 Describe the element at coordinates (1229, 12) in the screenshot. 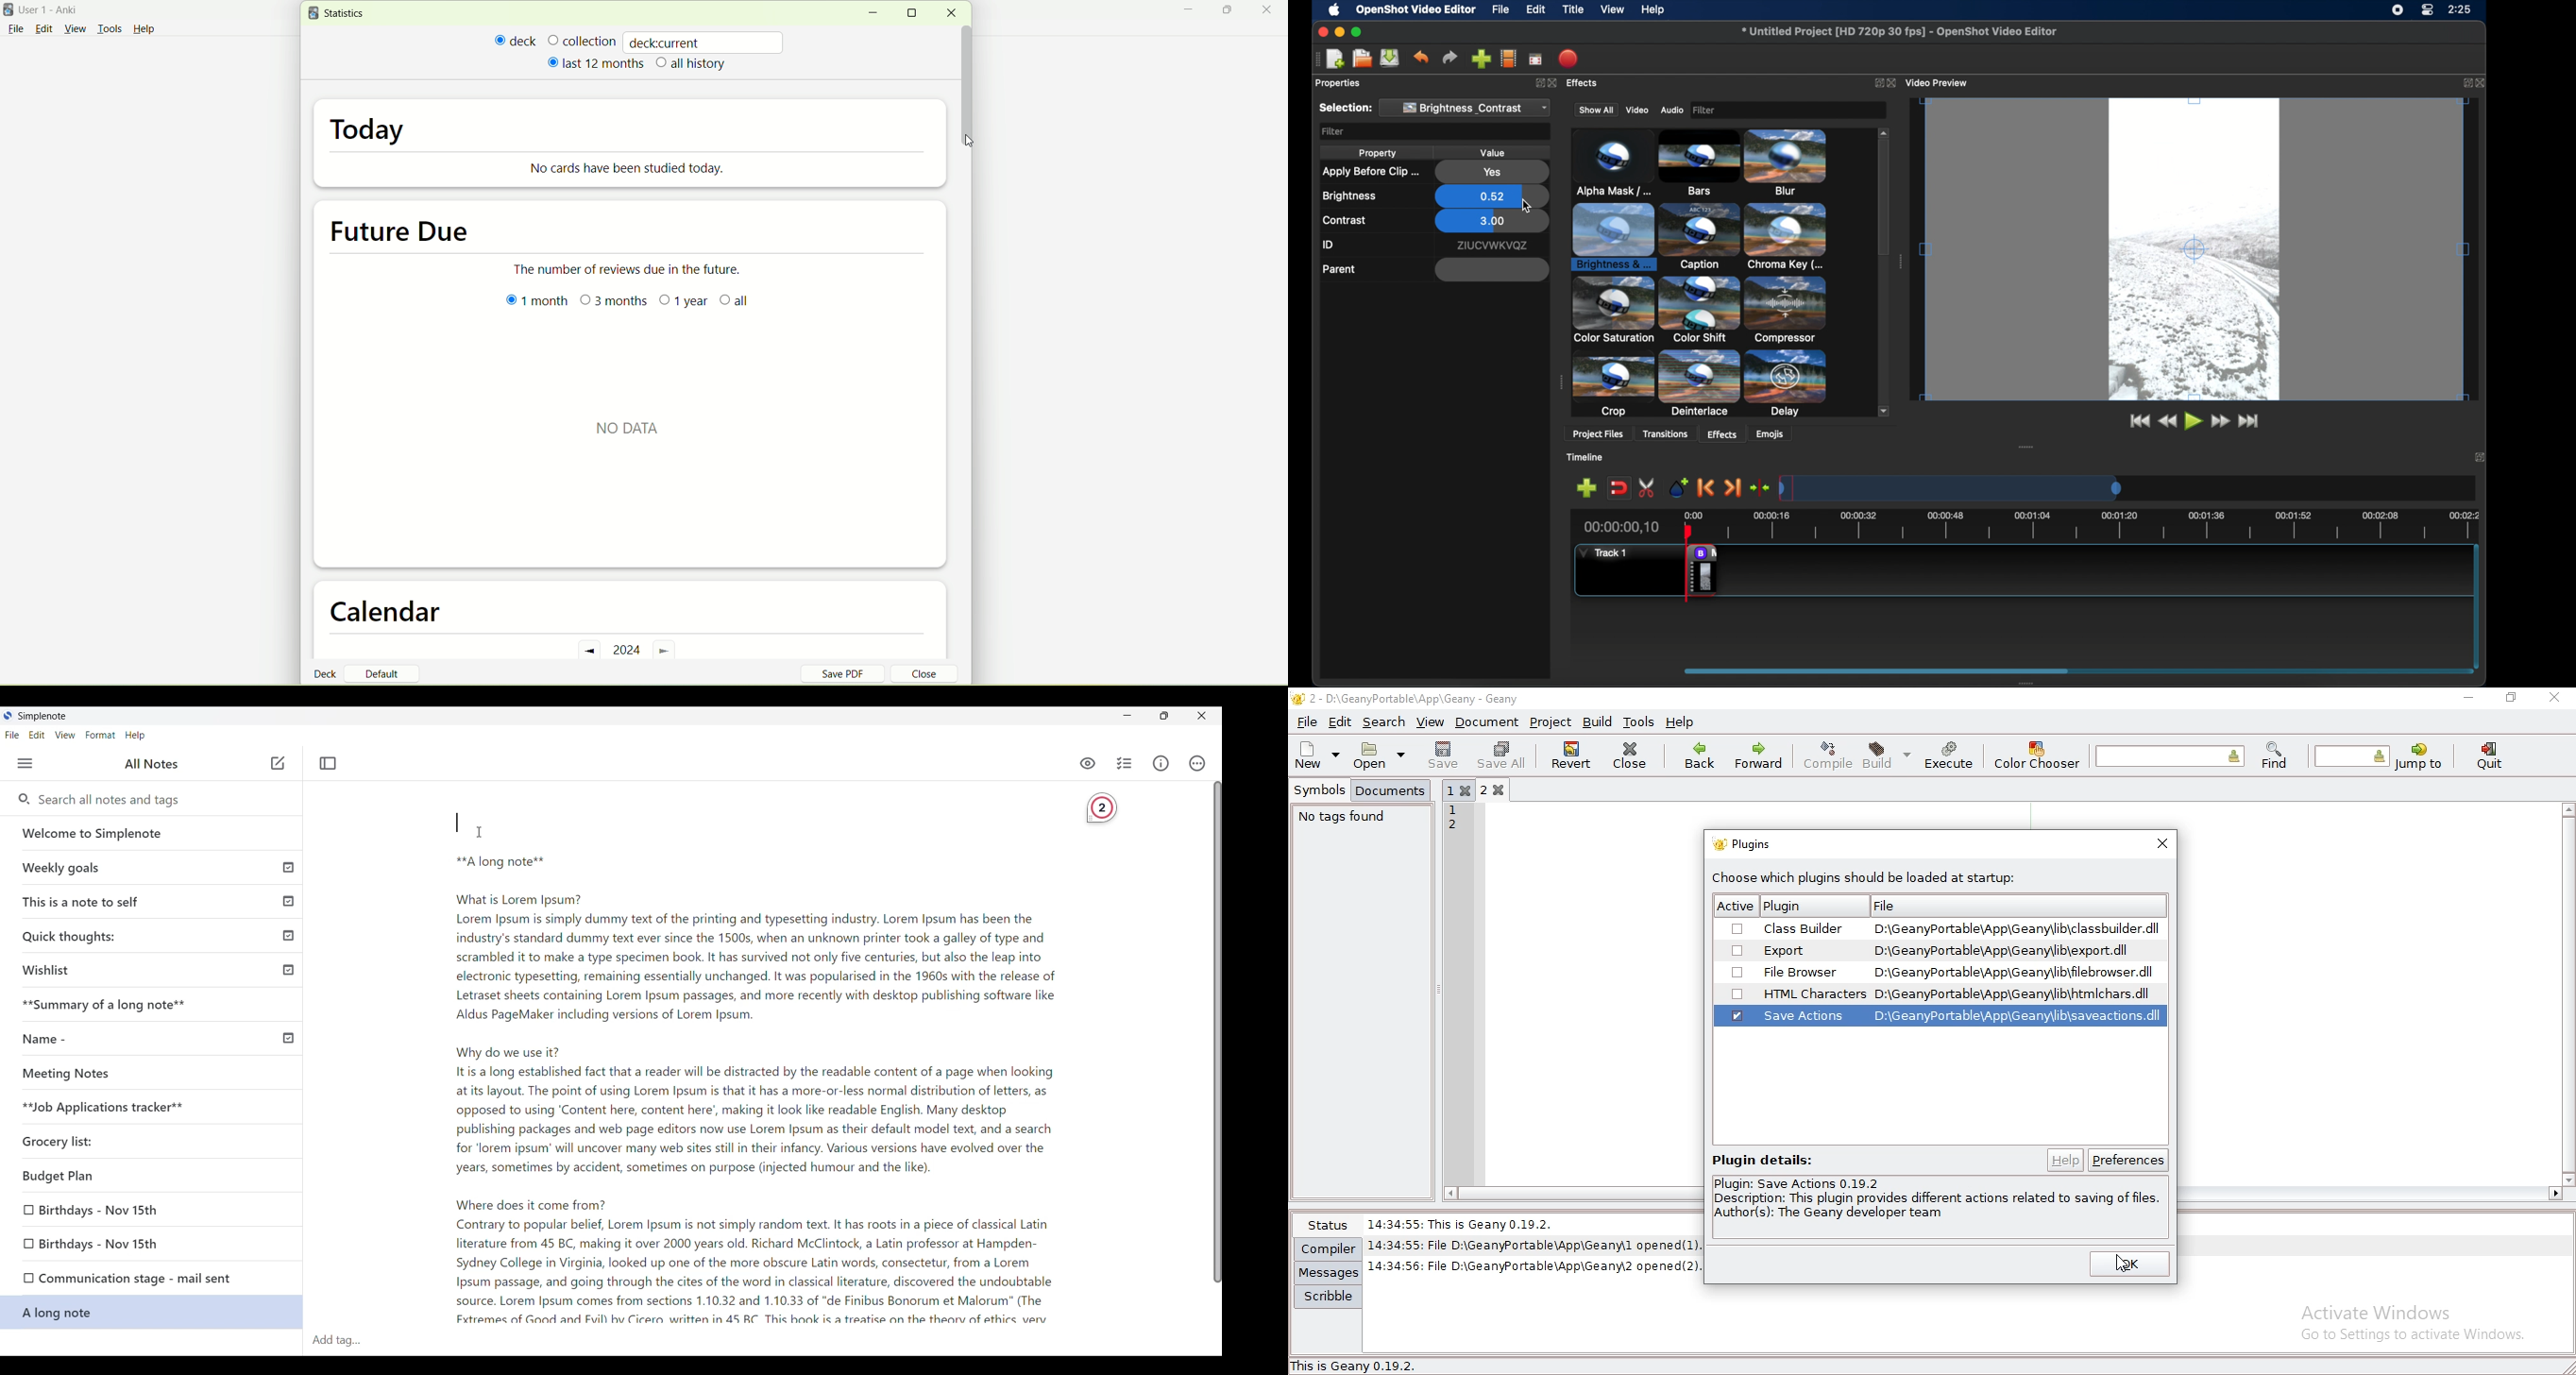

I see `maximize` at that location.